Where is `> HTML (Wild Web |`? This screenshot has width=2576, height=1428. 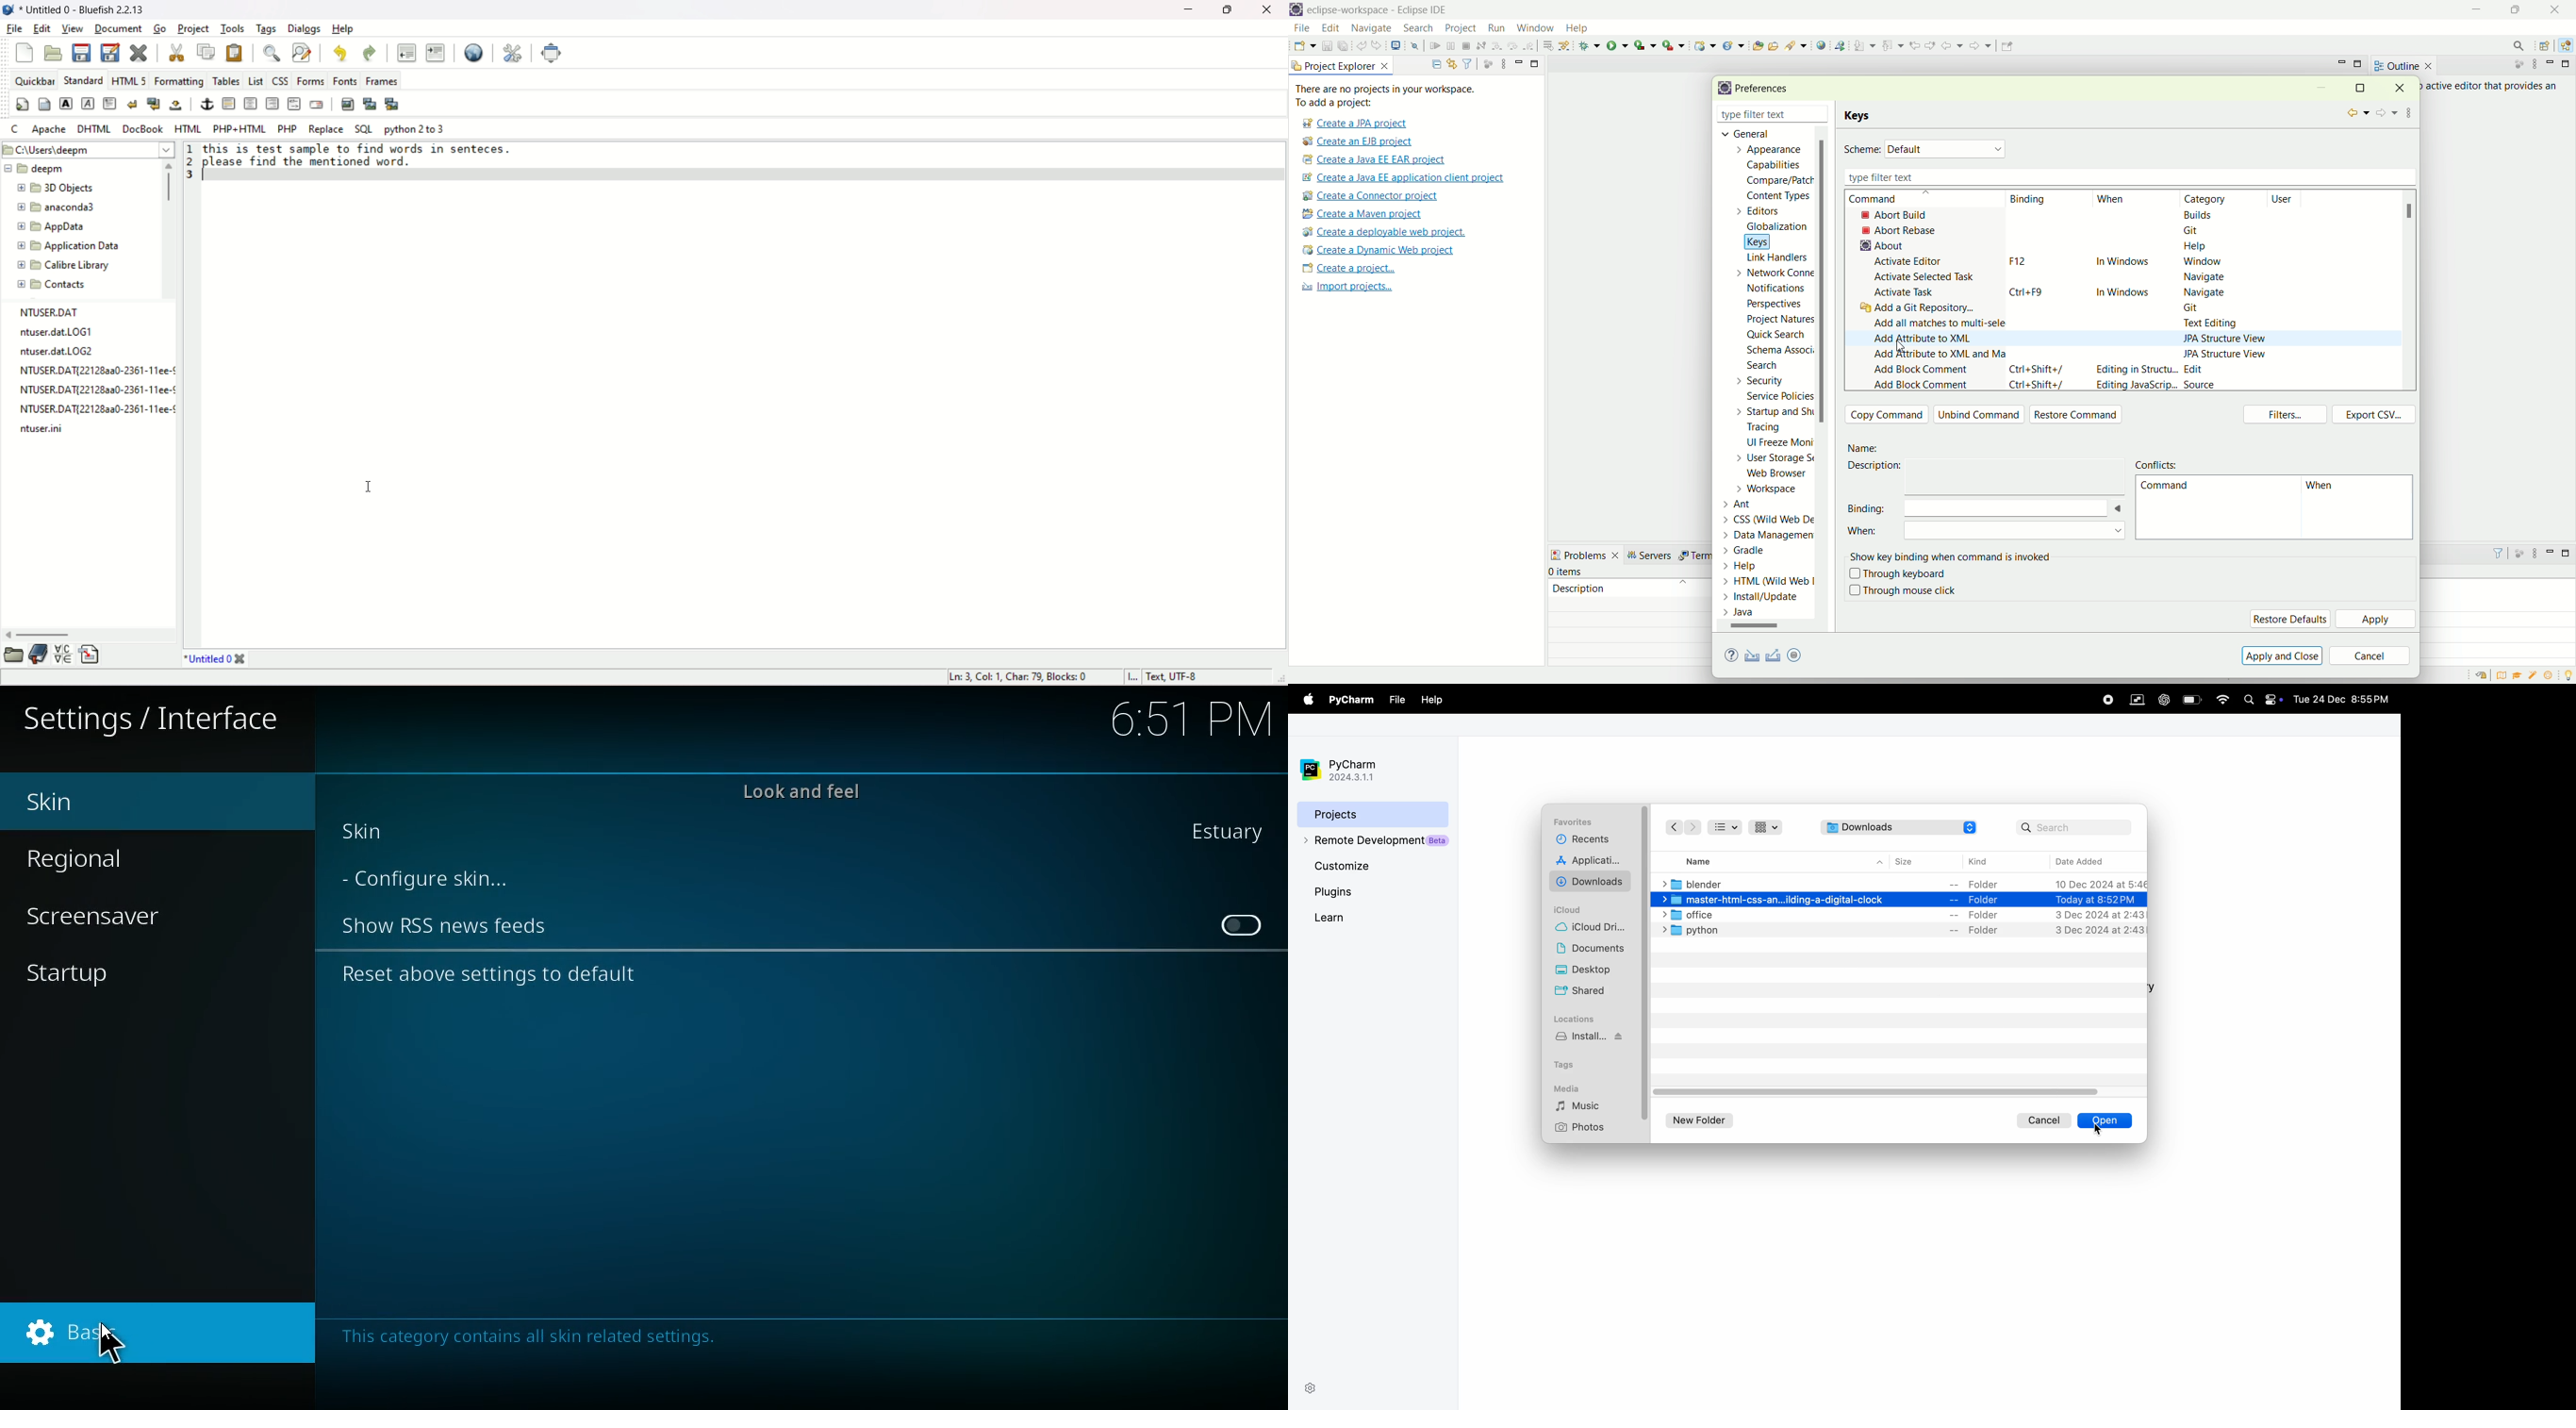
> HTML (Wild Web | is located at coordinates (1769, 582).